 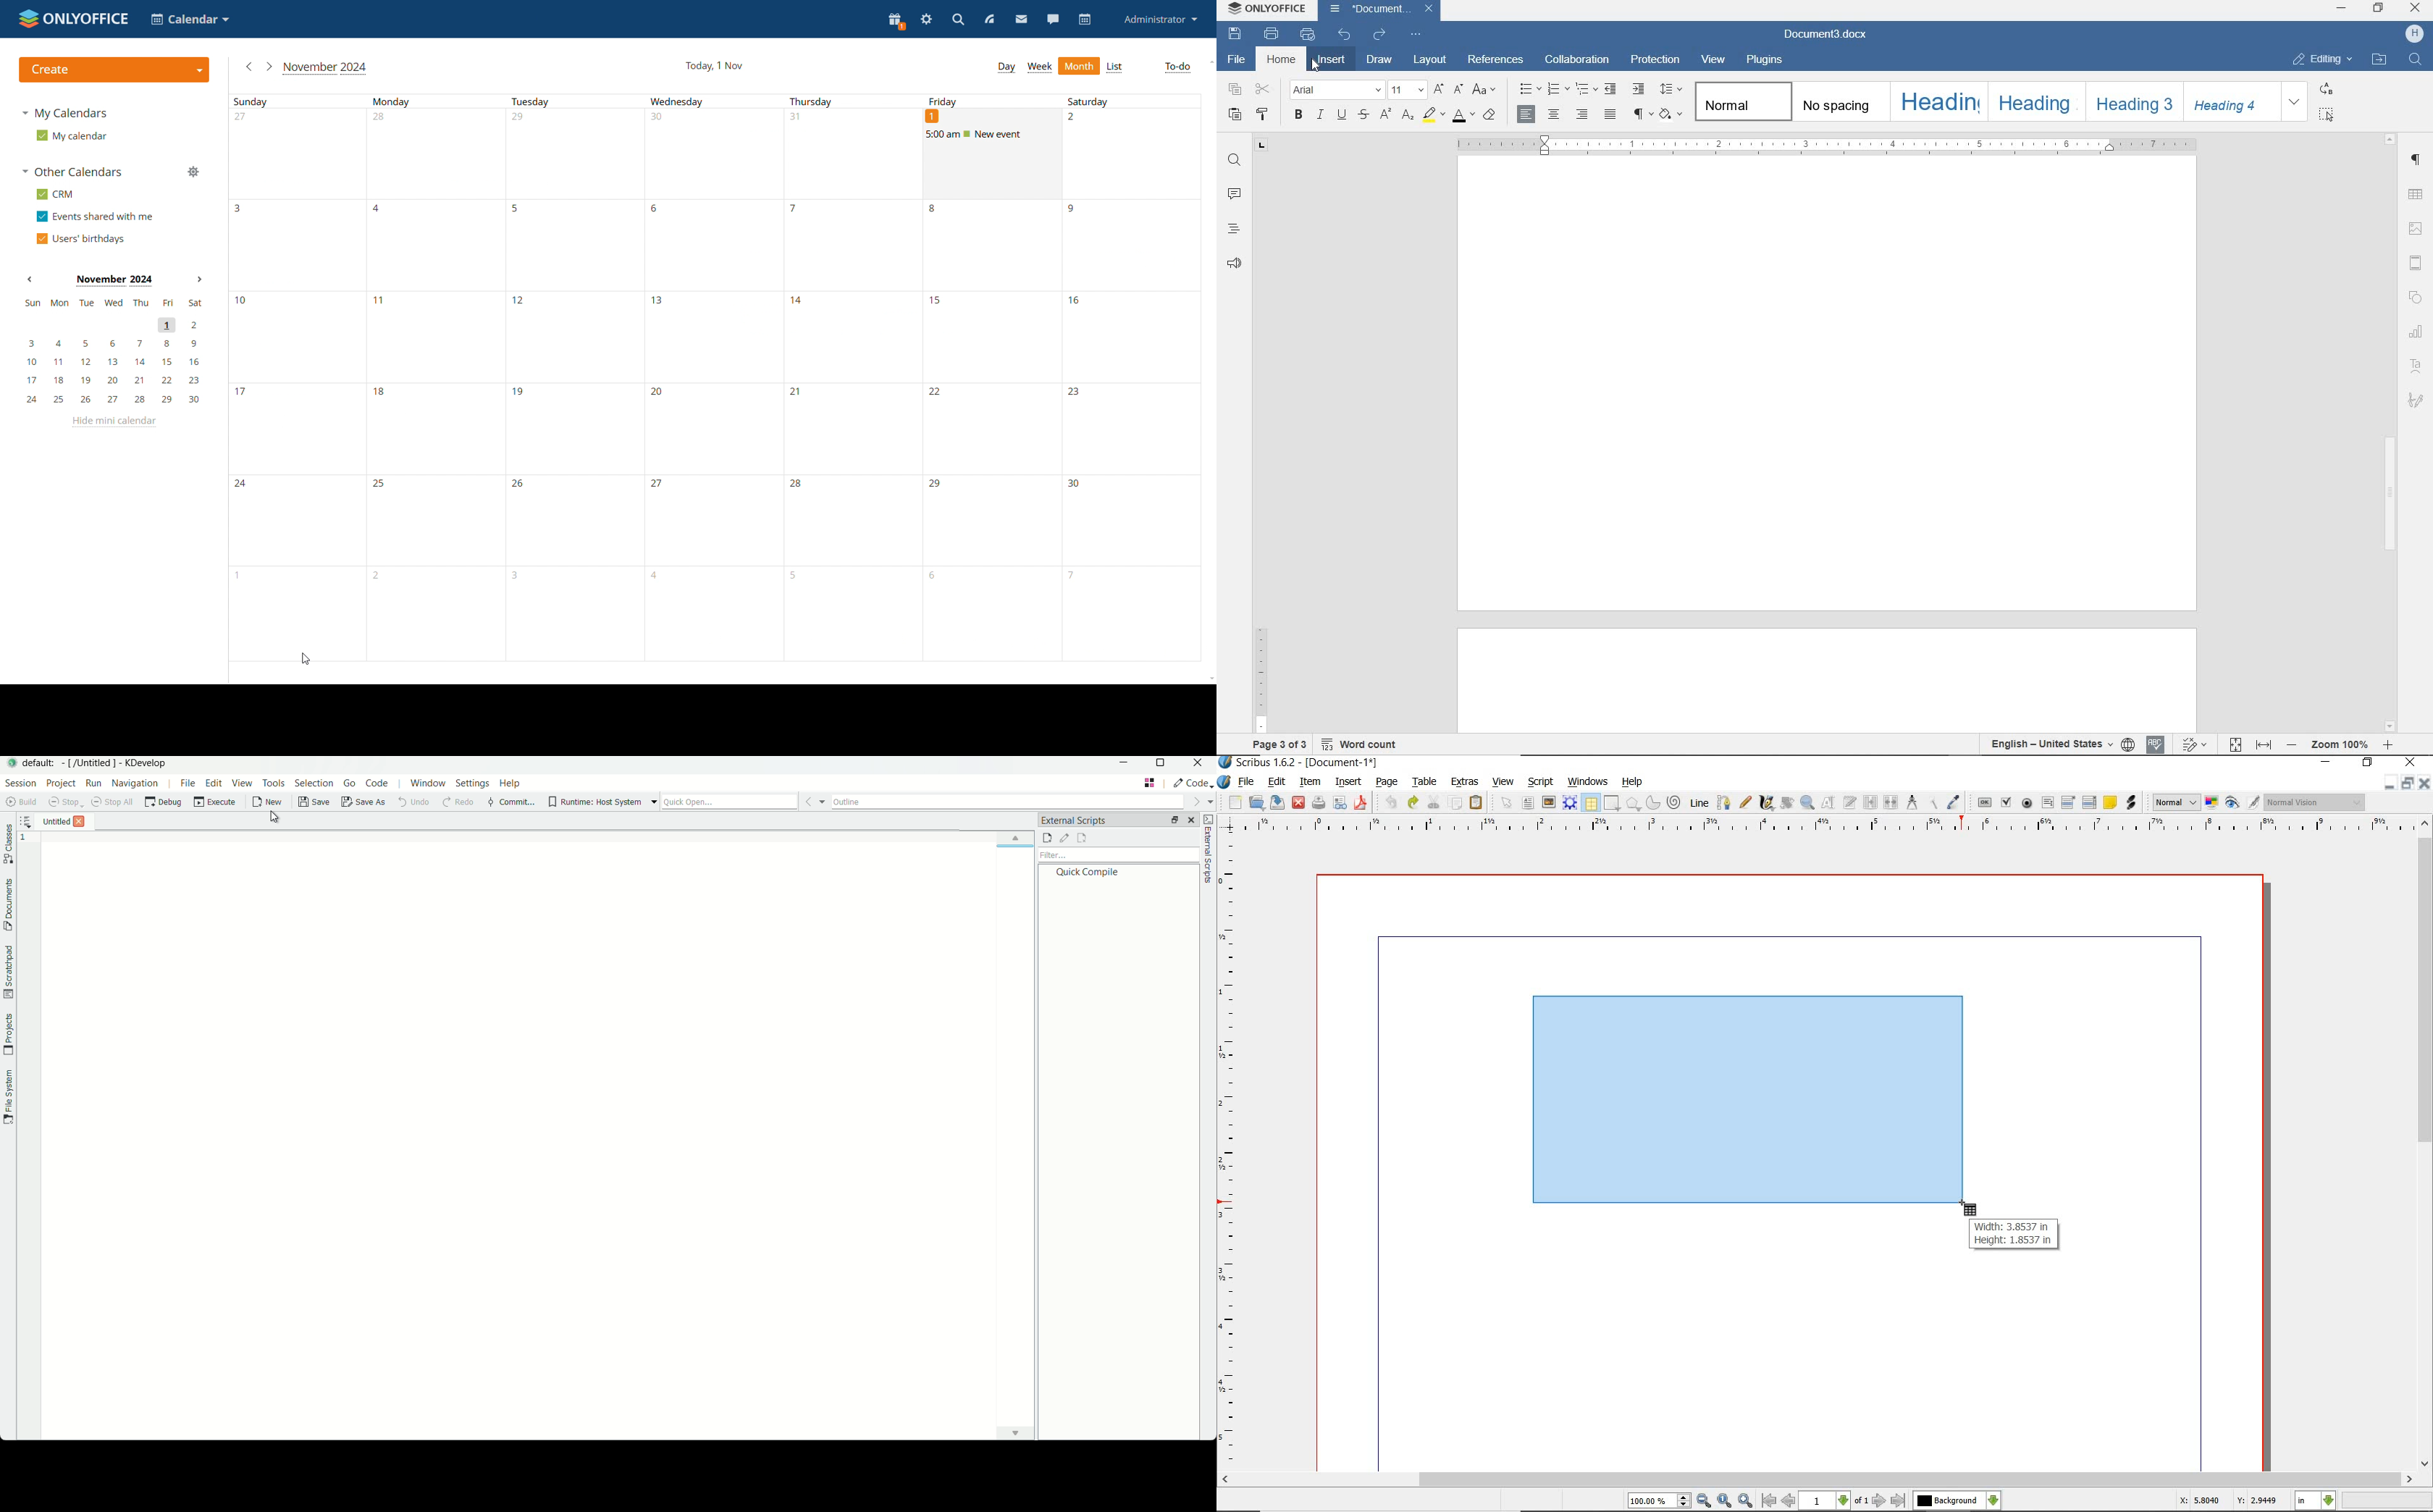 I want to click on logo, so click(x=74, y=19).